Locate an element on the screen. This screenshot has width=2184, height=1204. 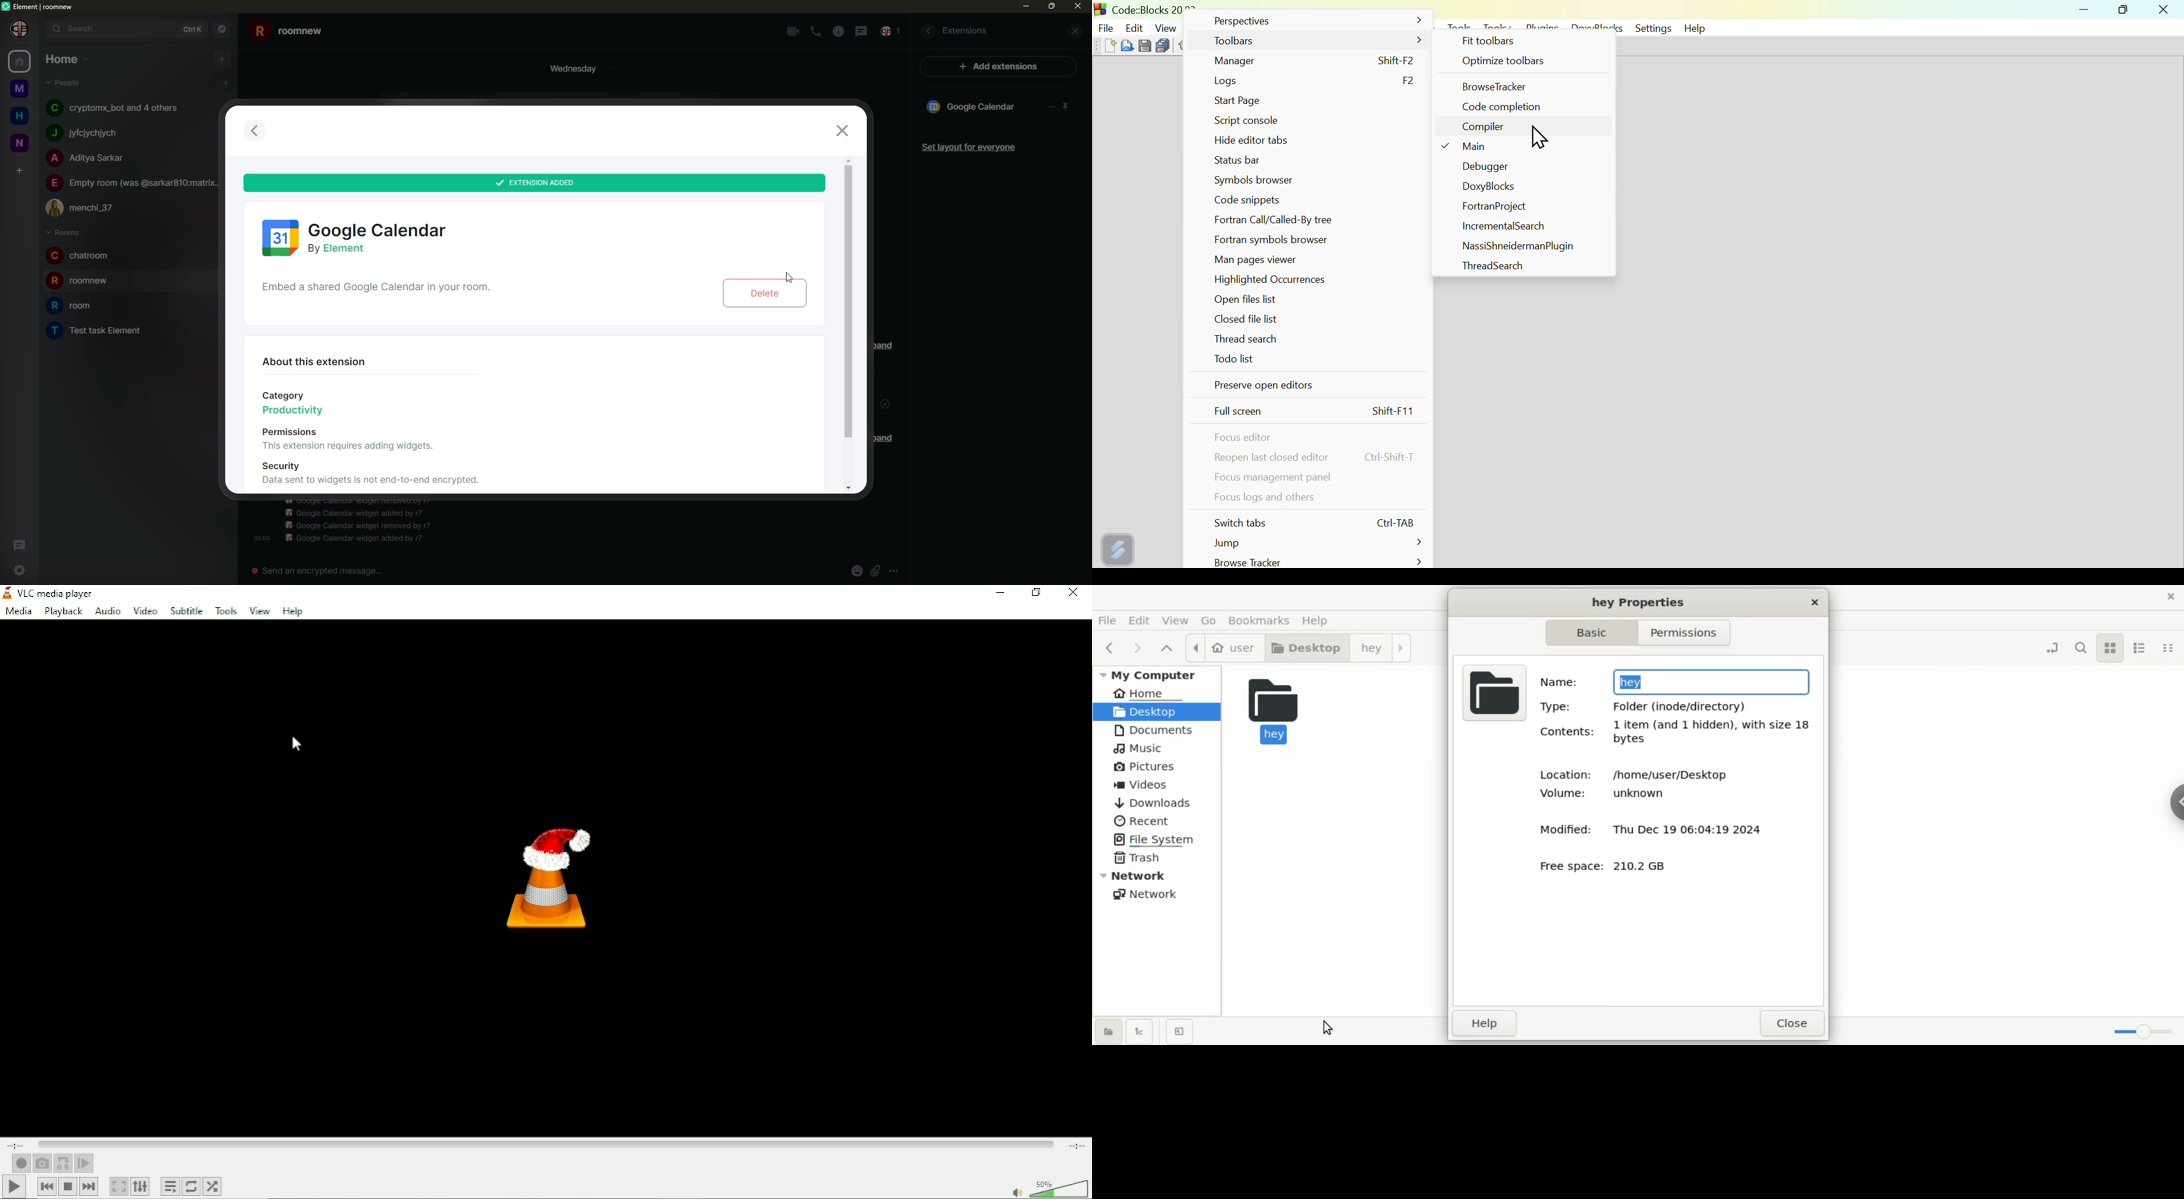
Productivity is located at coordinates (291, 410).